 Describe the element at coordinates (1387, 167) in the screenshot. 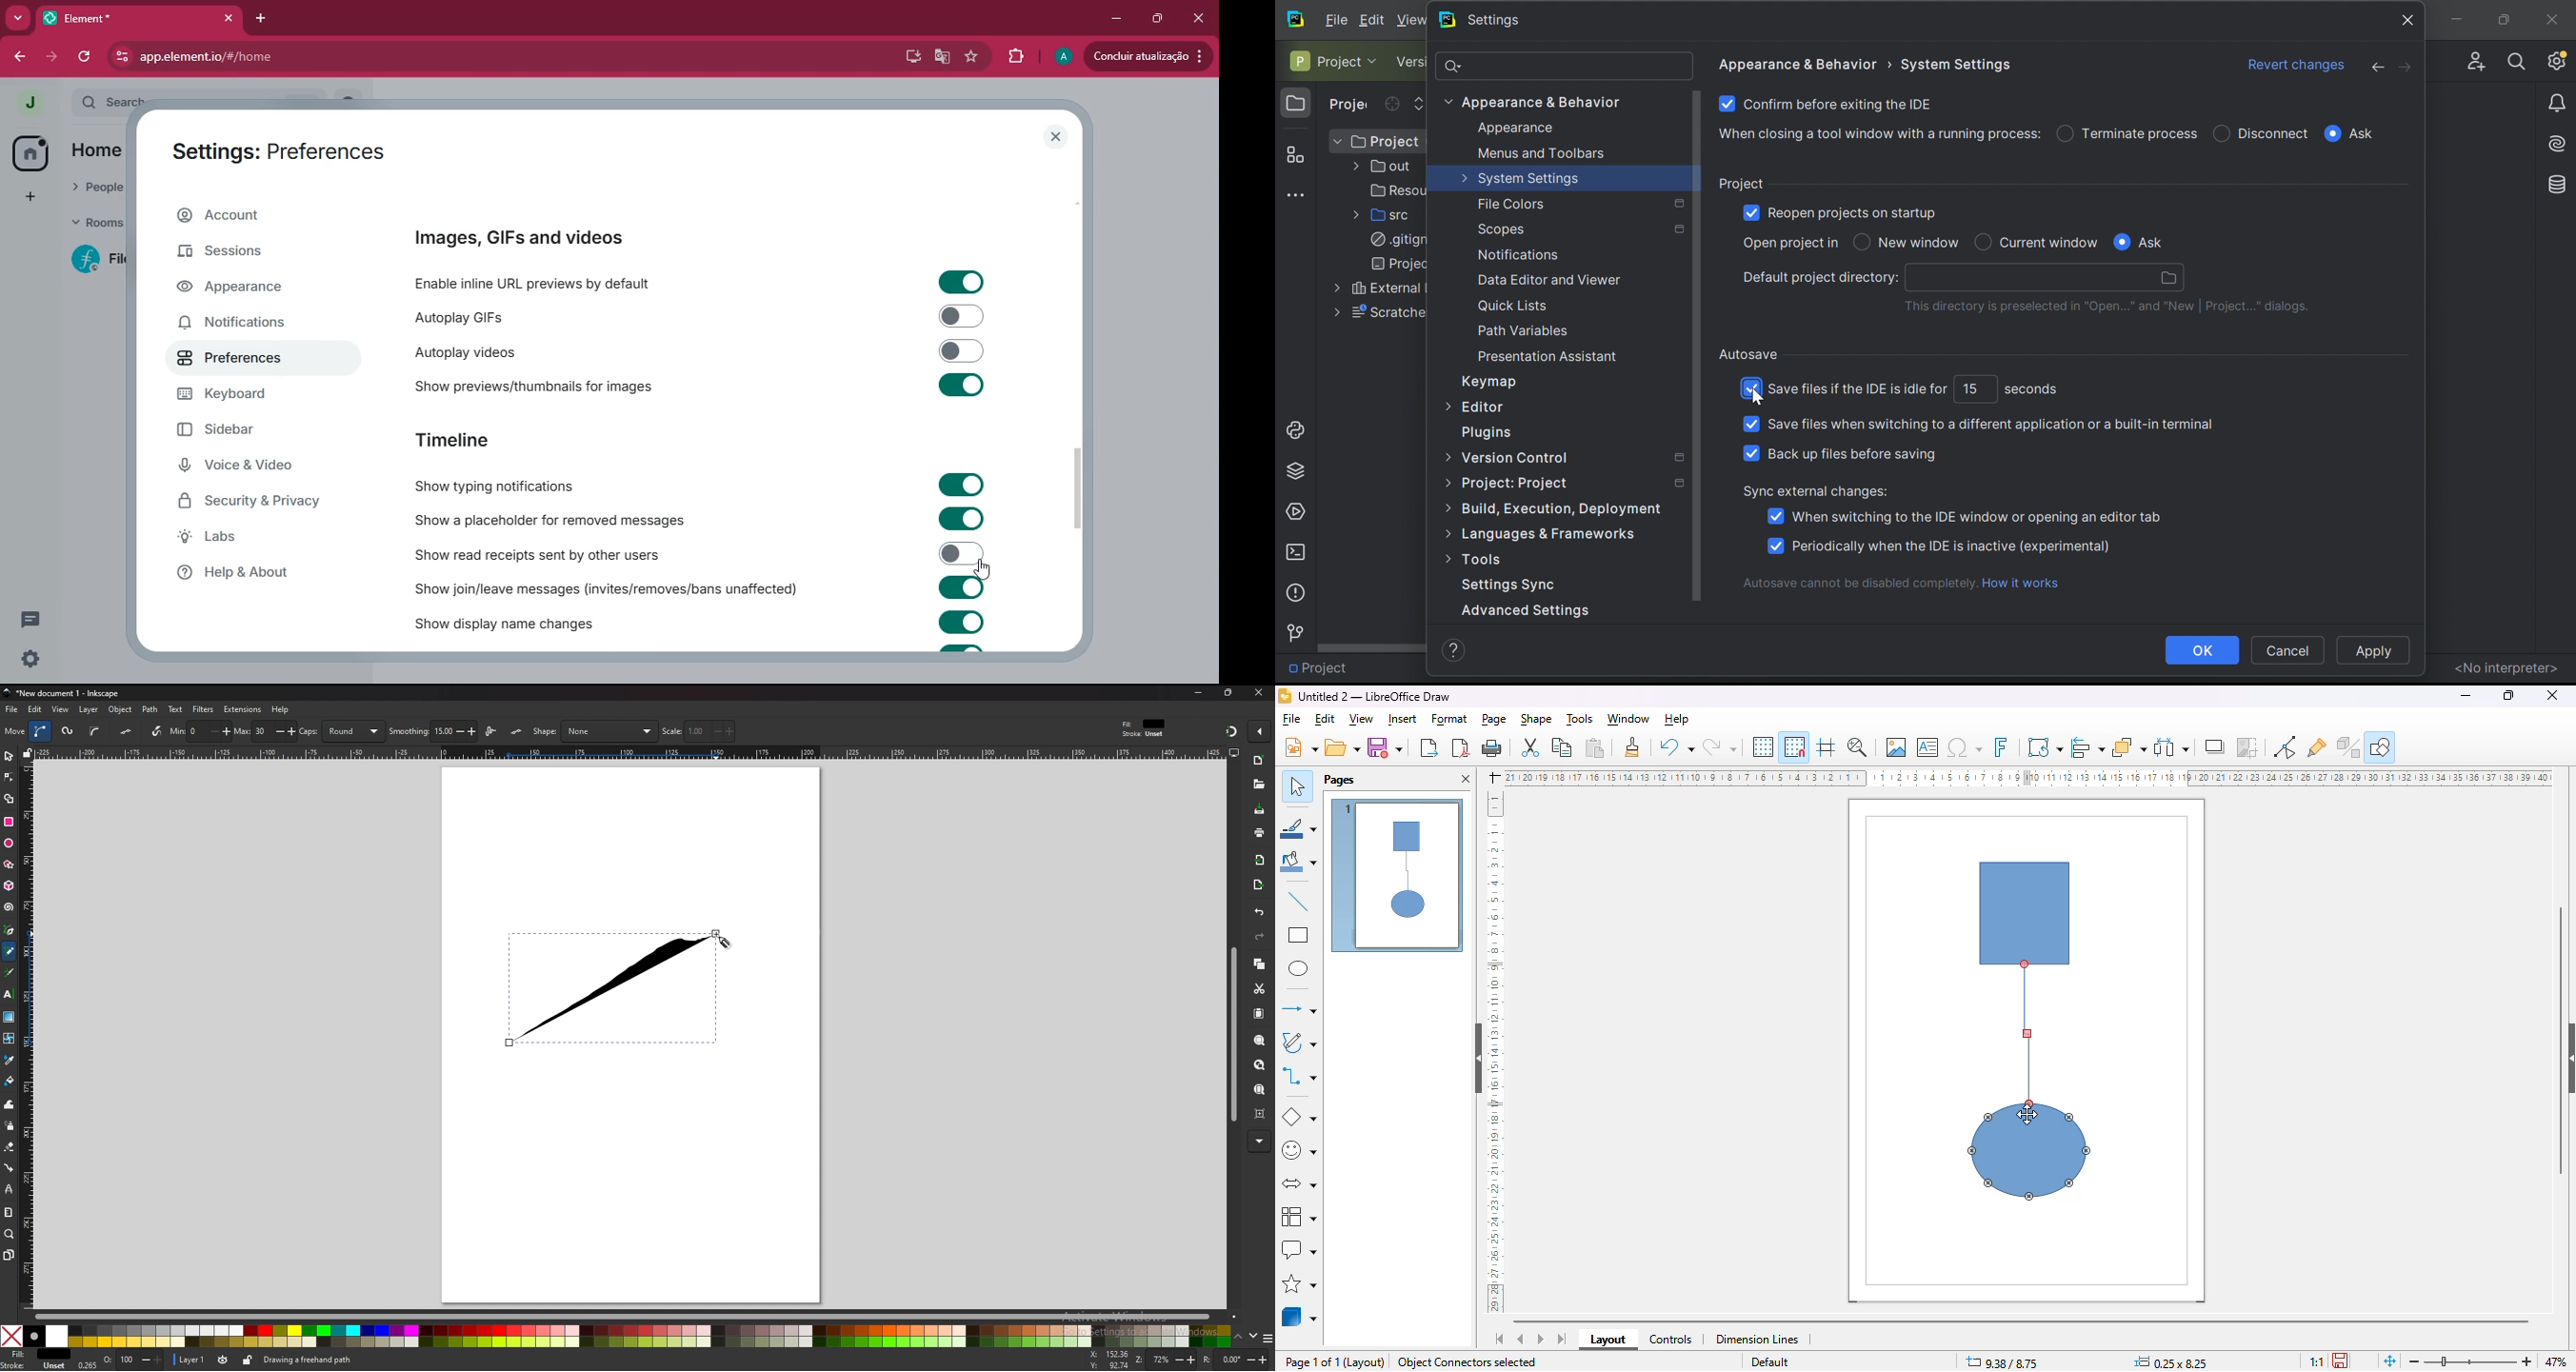

I see `out` at that location.